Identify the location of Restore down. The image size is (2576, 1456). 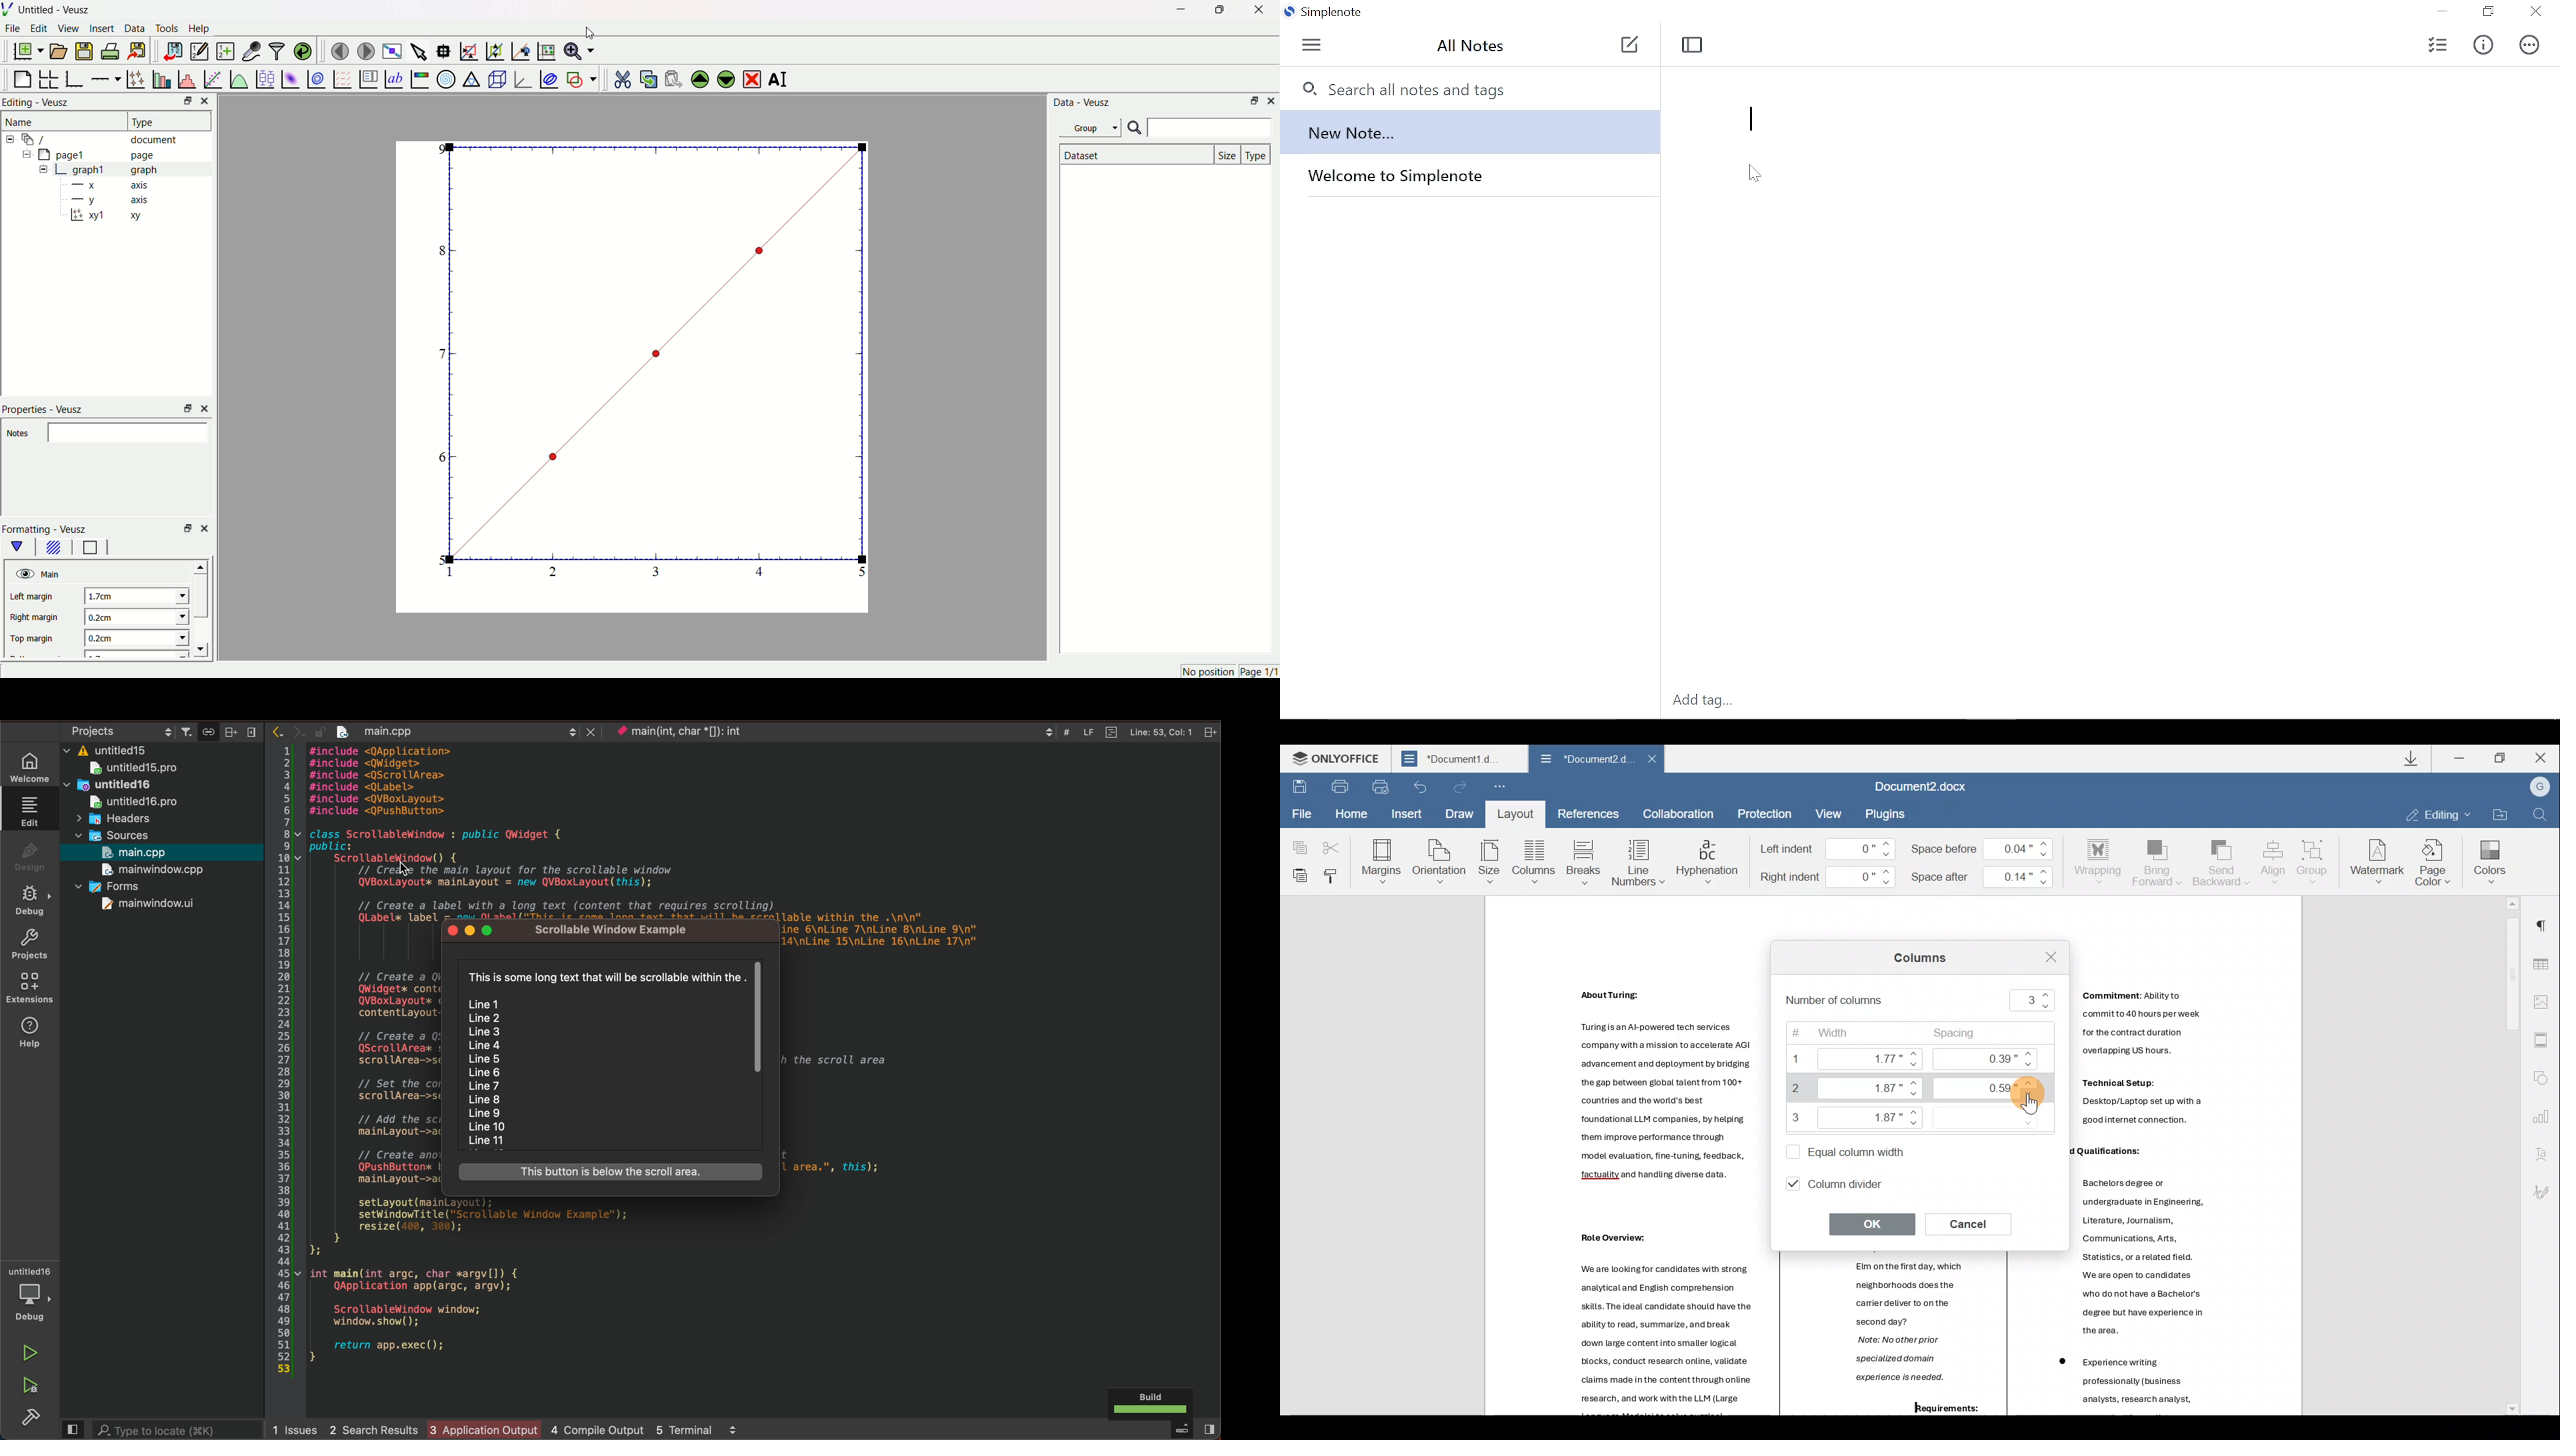
(2486, 14).